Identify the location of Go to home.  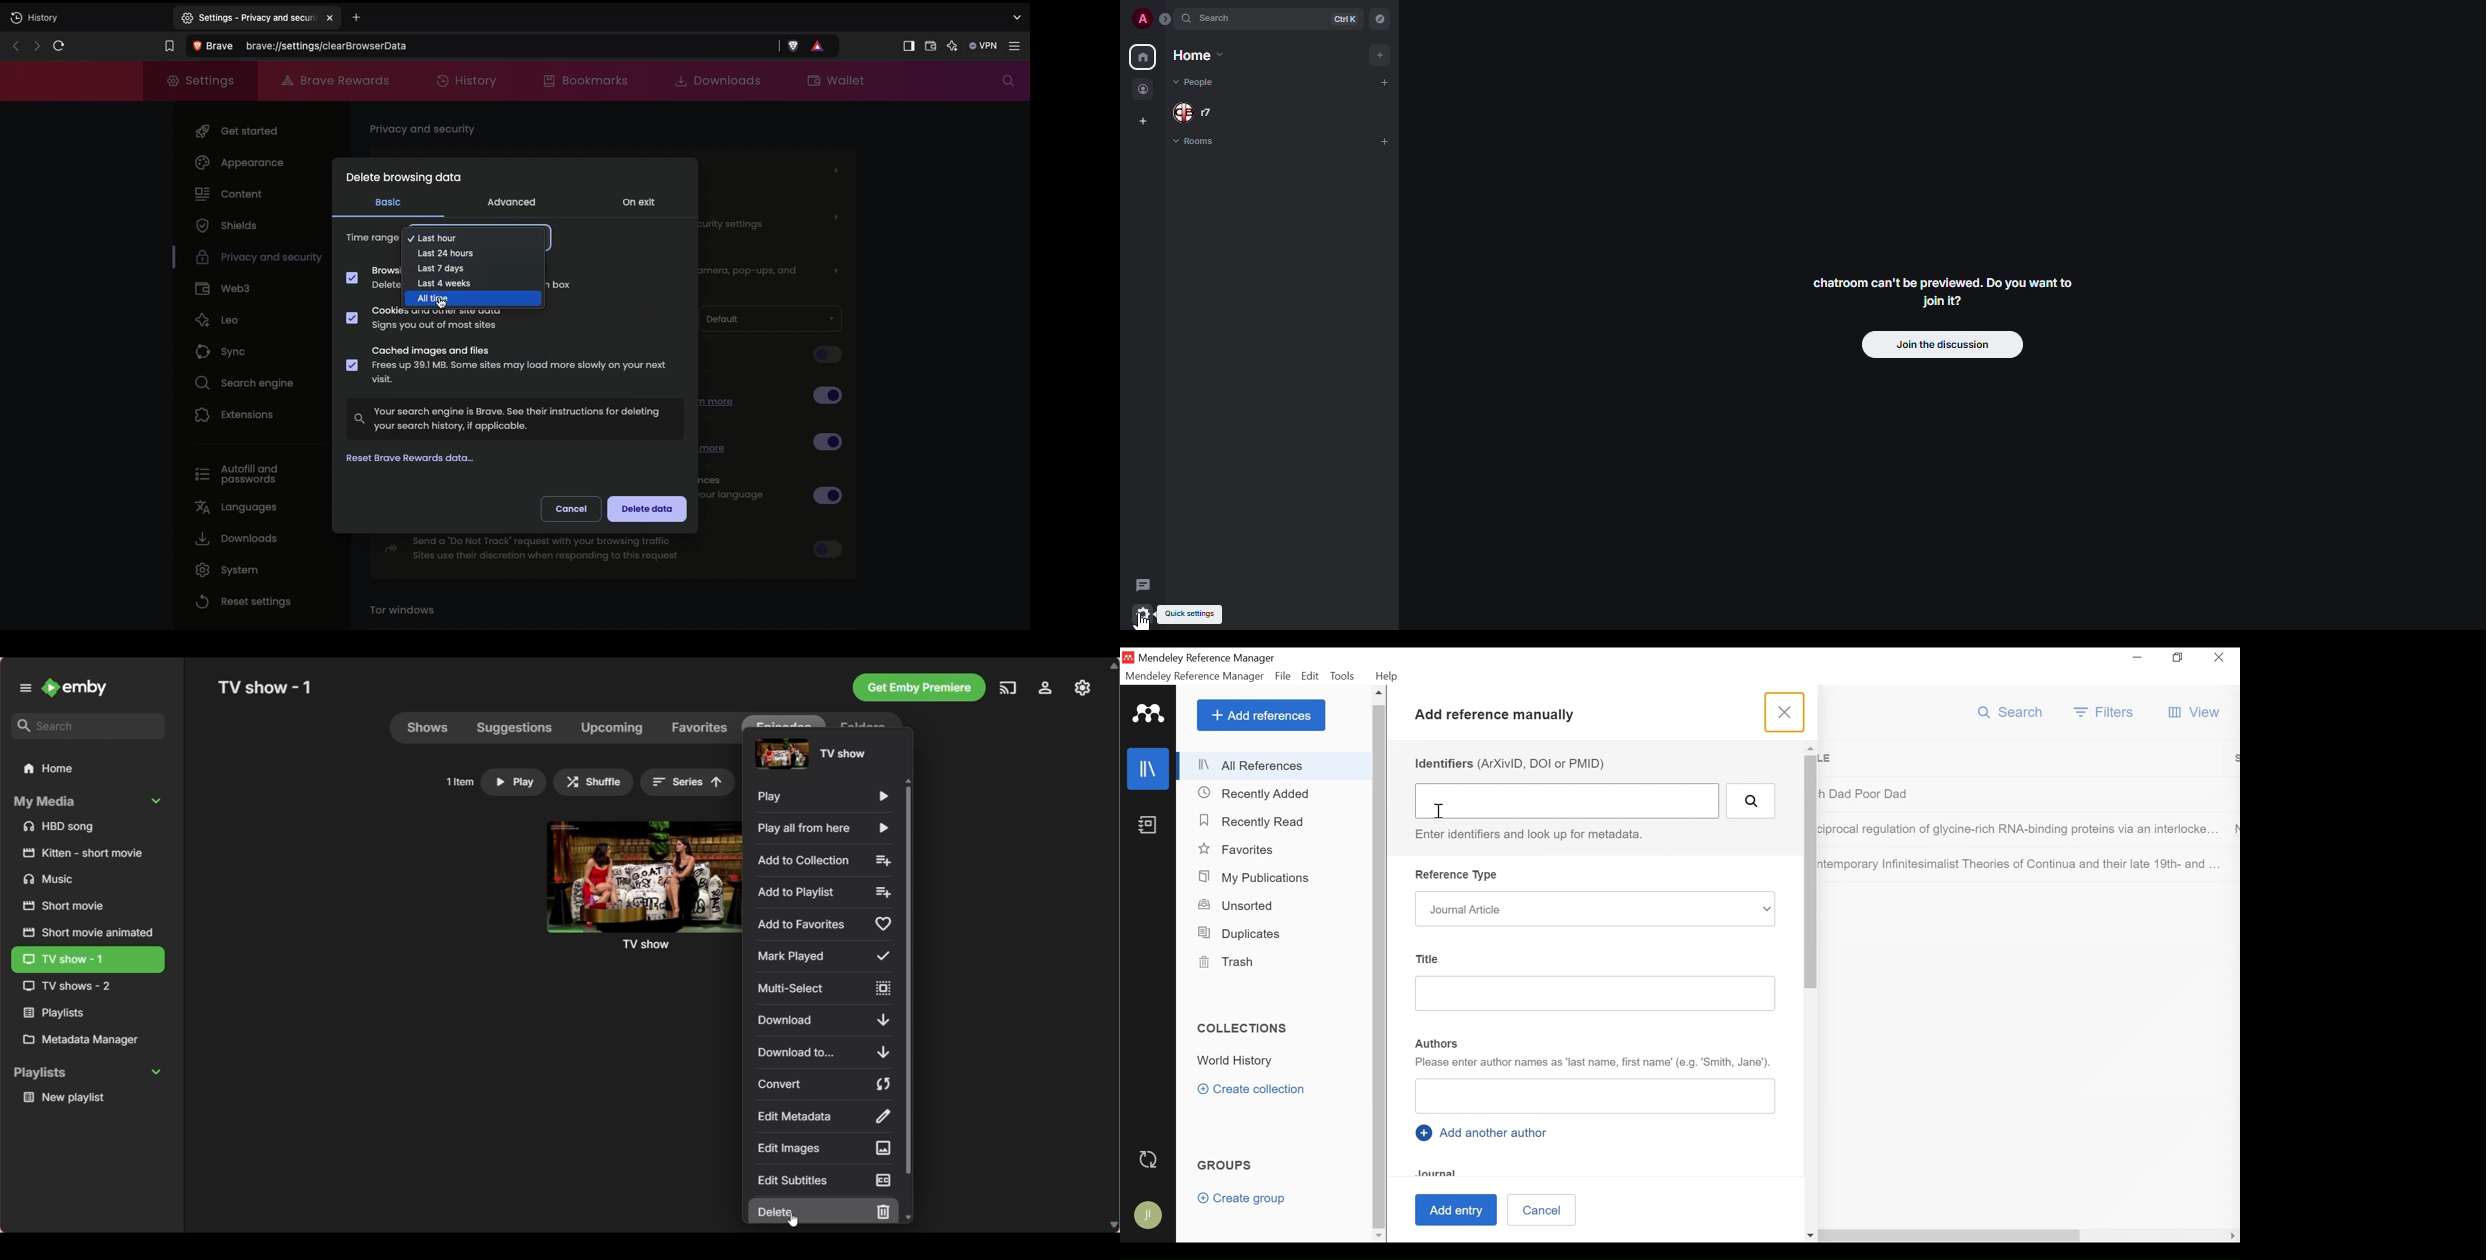
(75, 687).